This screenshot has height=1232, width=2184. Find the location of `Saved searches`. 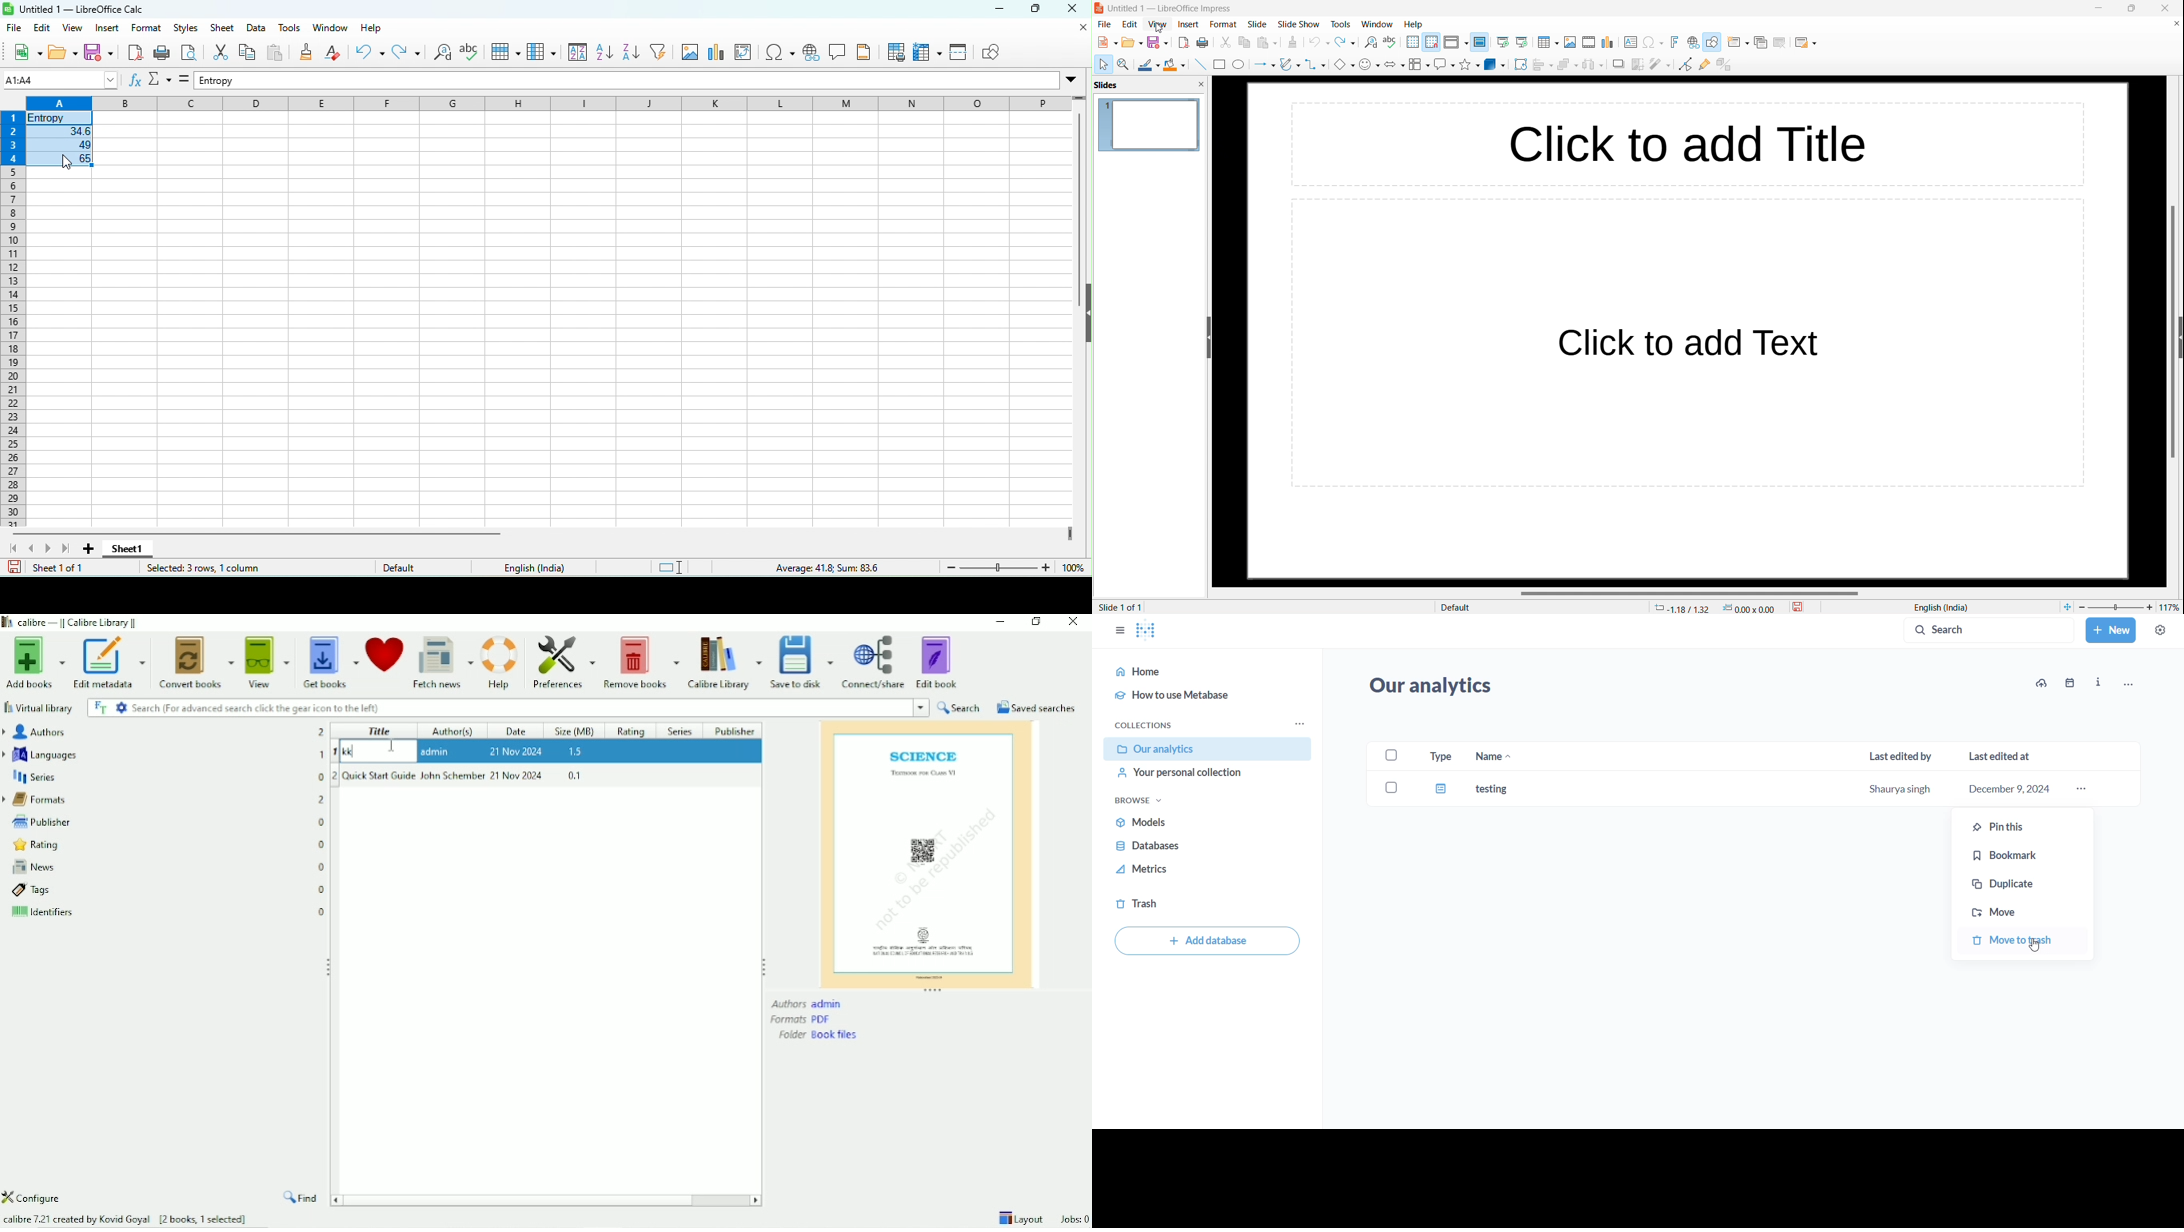

Saved searches is located at coordinates (1035, 707).